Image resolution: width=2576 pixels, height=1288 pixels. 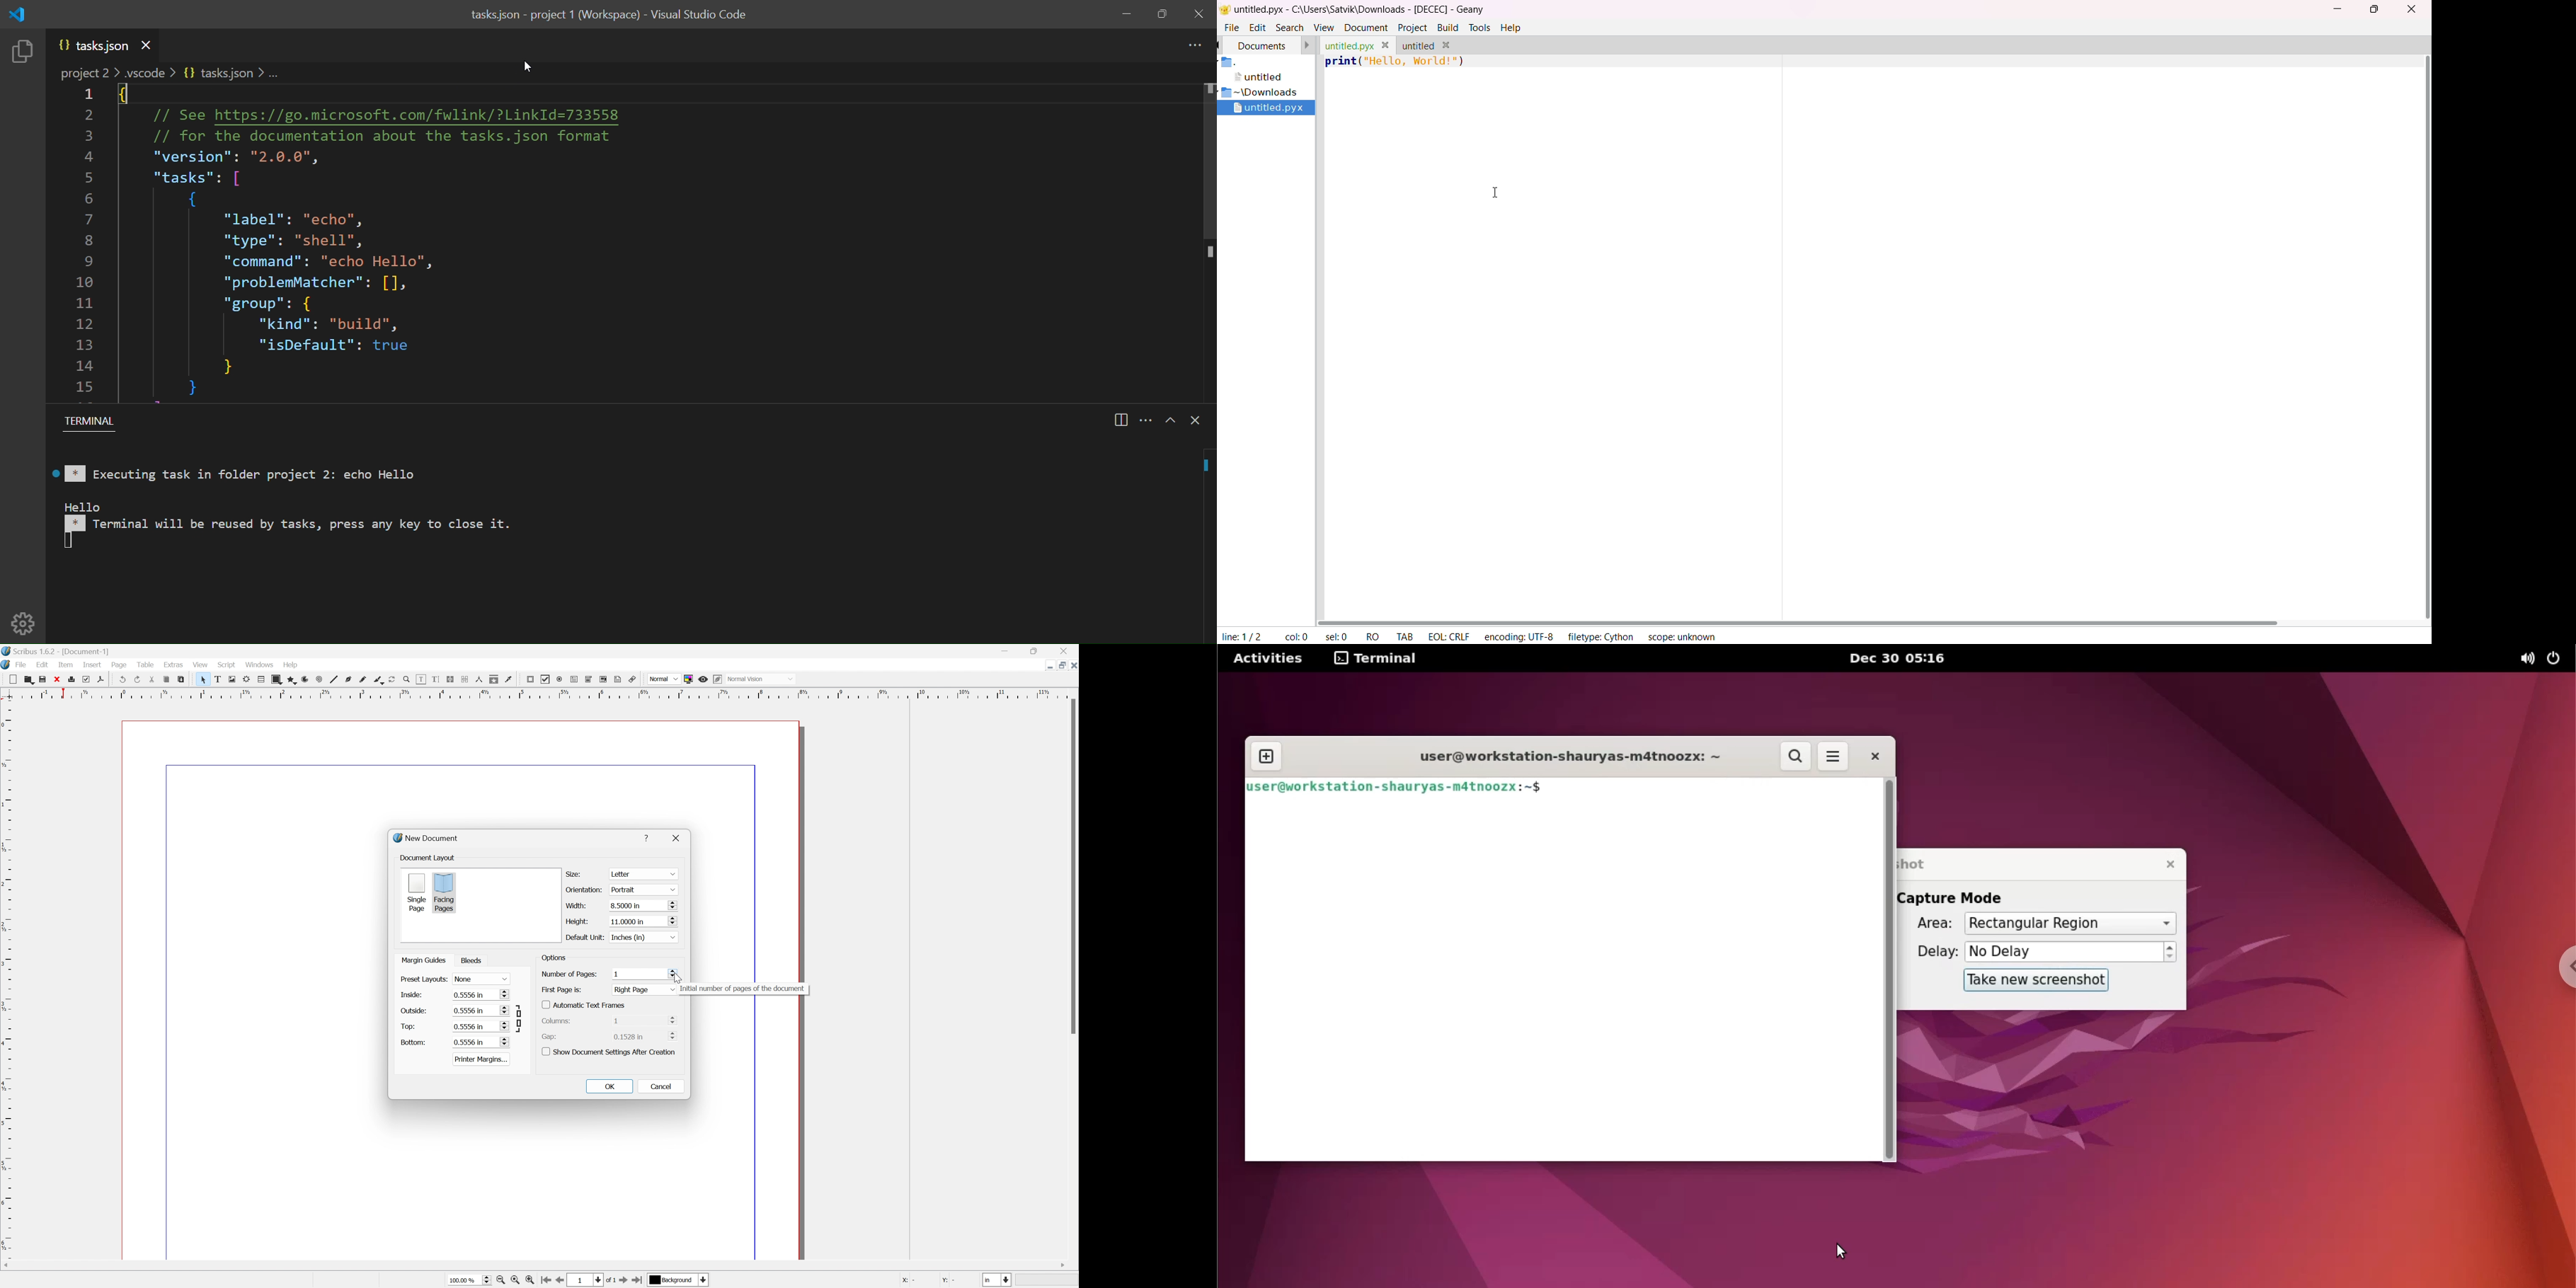 What do you see at coordinates (575, 920) in the screenshot?
I see `height:` at bounding box center [575, 920].